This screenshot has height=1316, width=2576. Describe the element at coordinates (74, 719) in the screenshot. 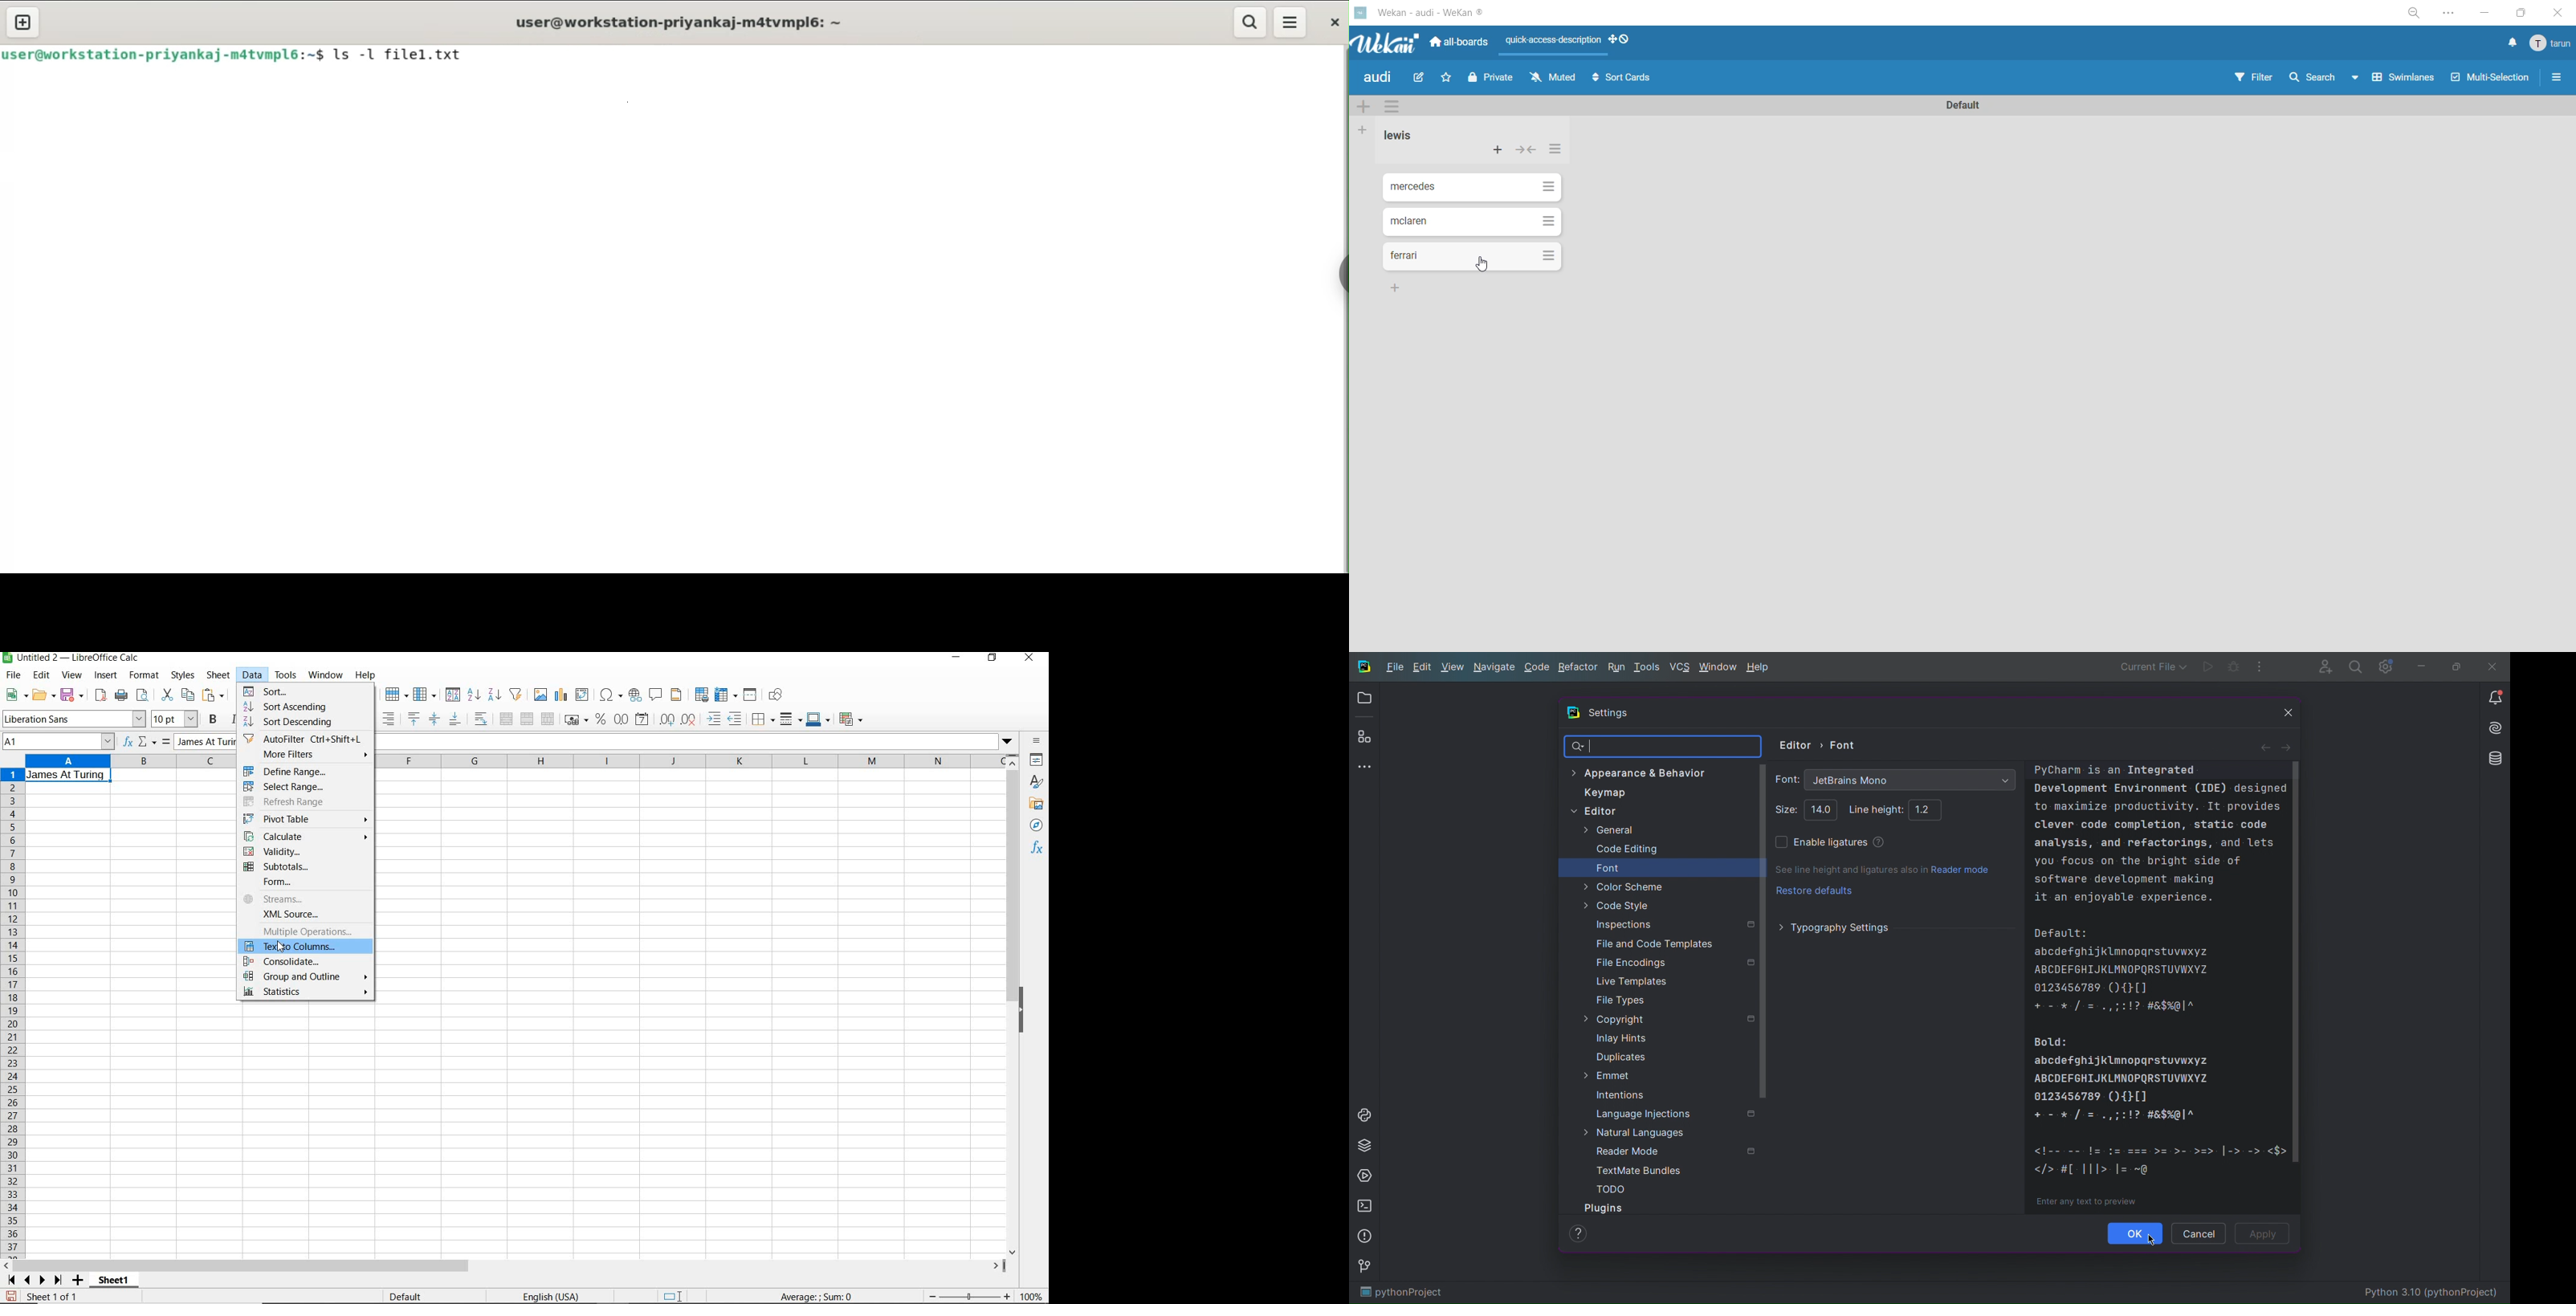

I see `font name` at that location.